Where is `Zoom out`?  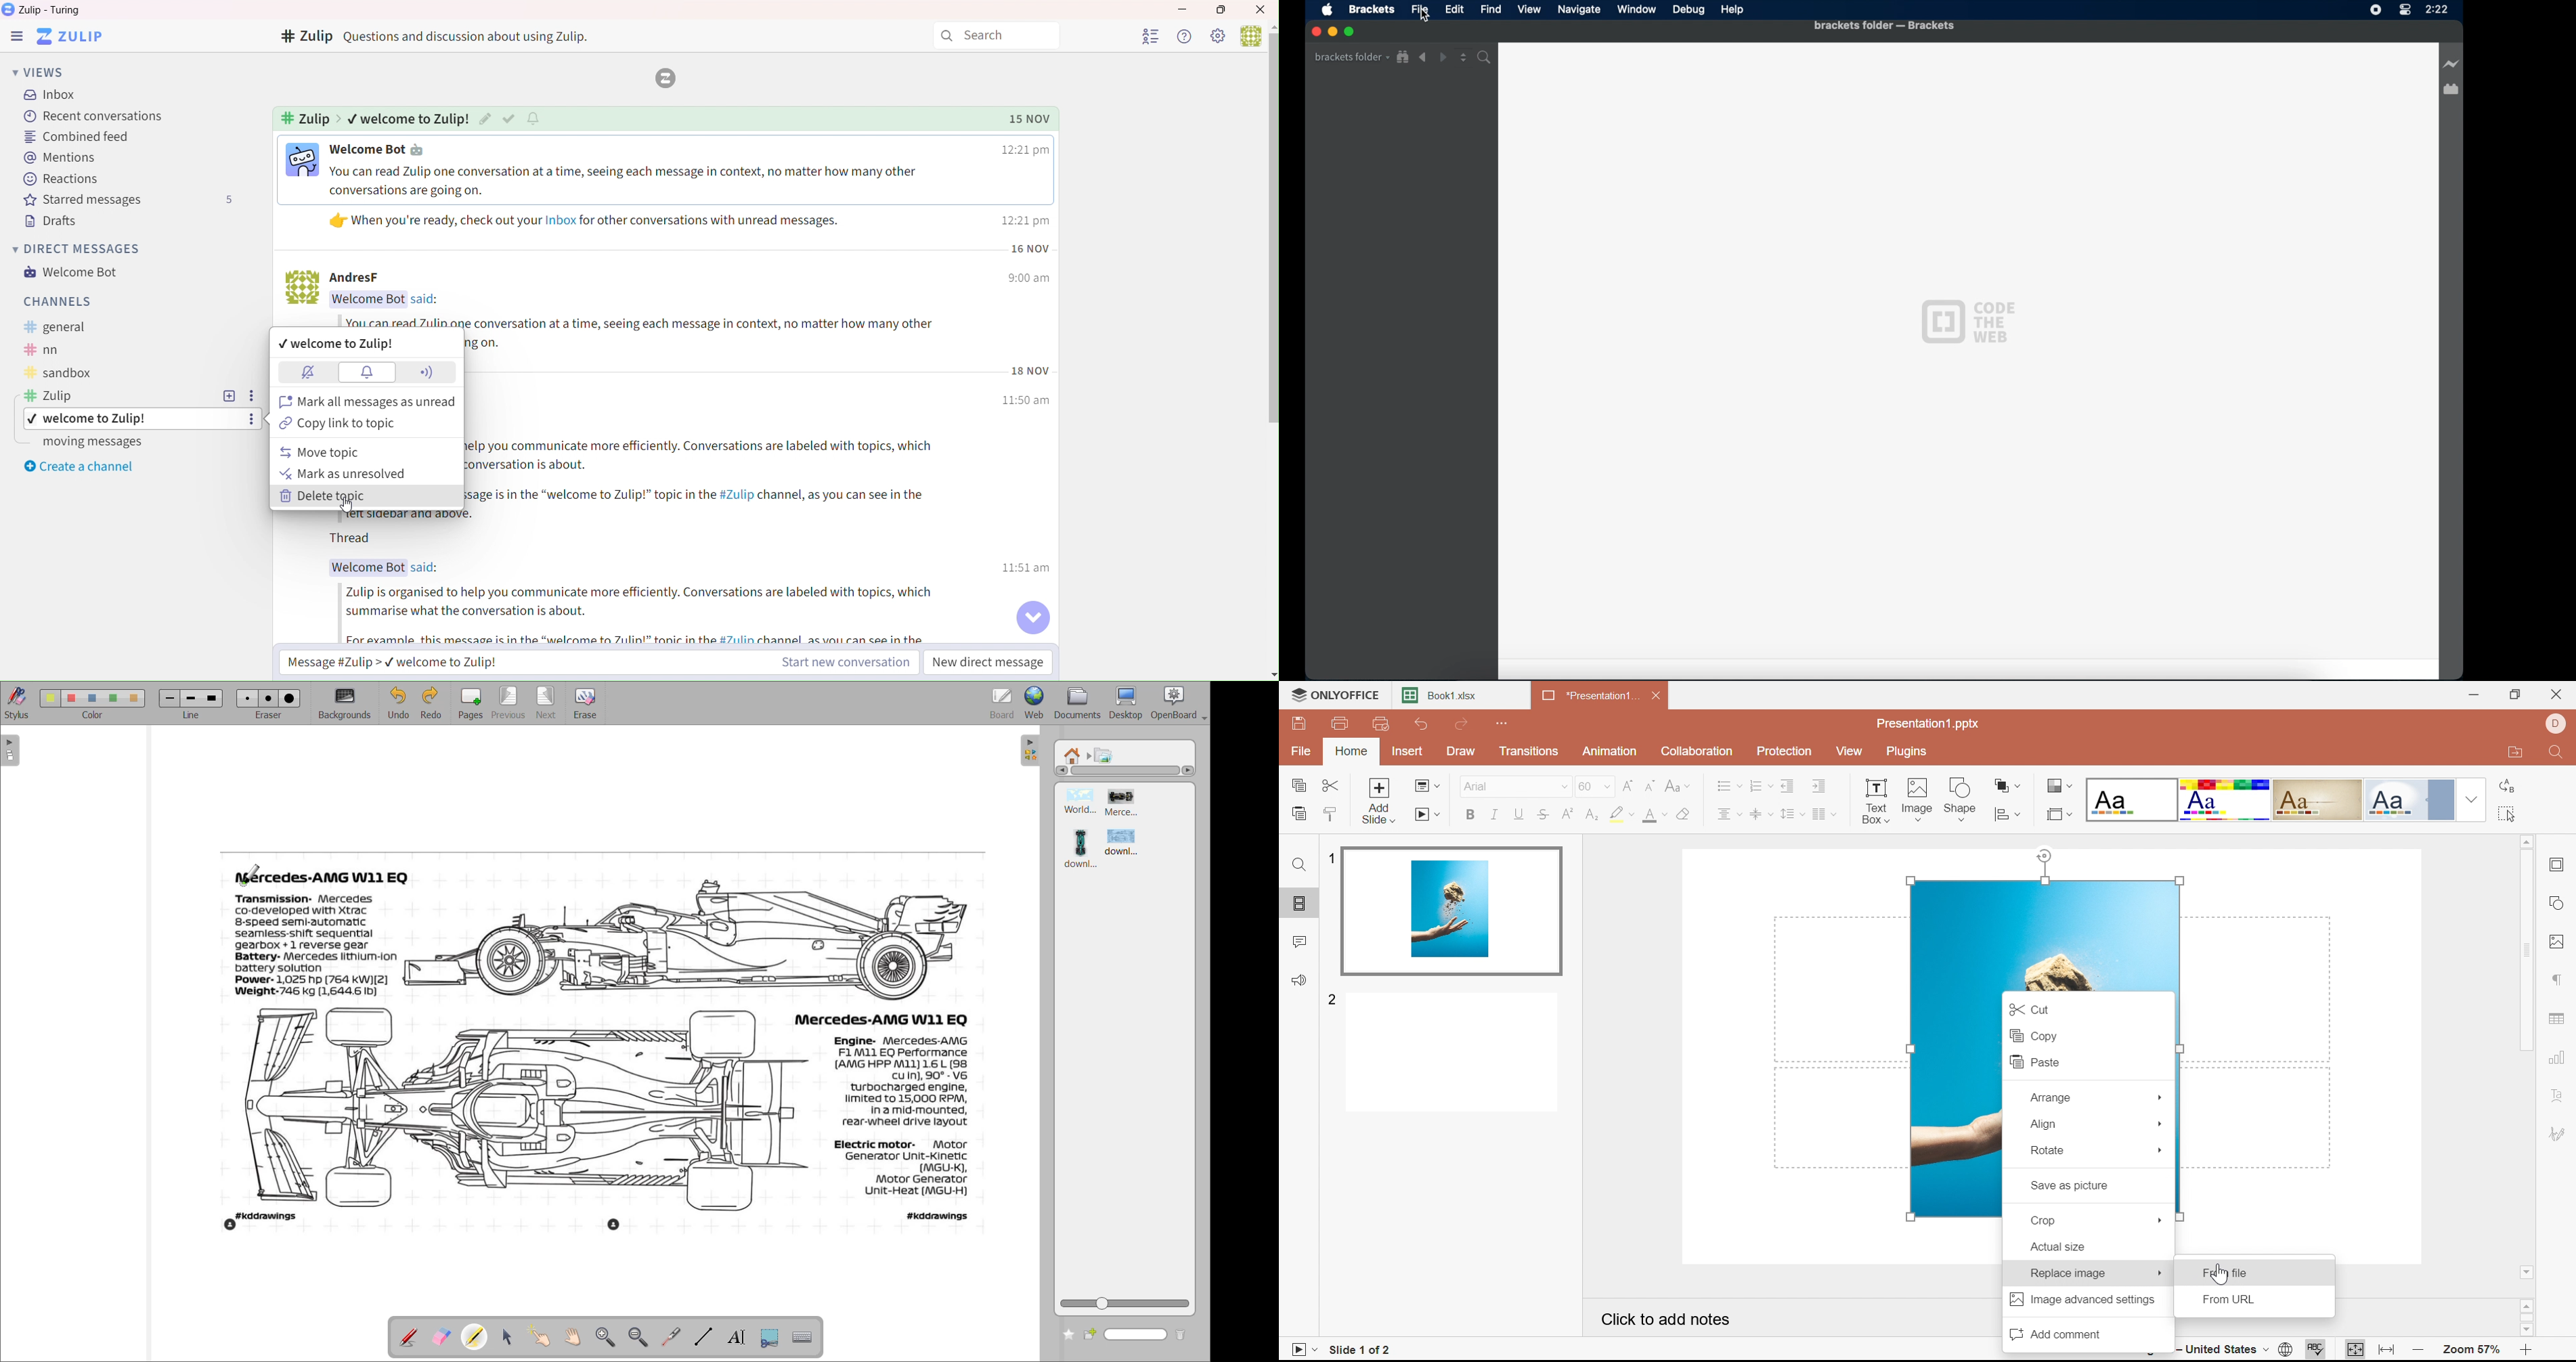 Zoom out is located at coordinates (2416, 1352).